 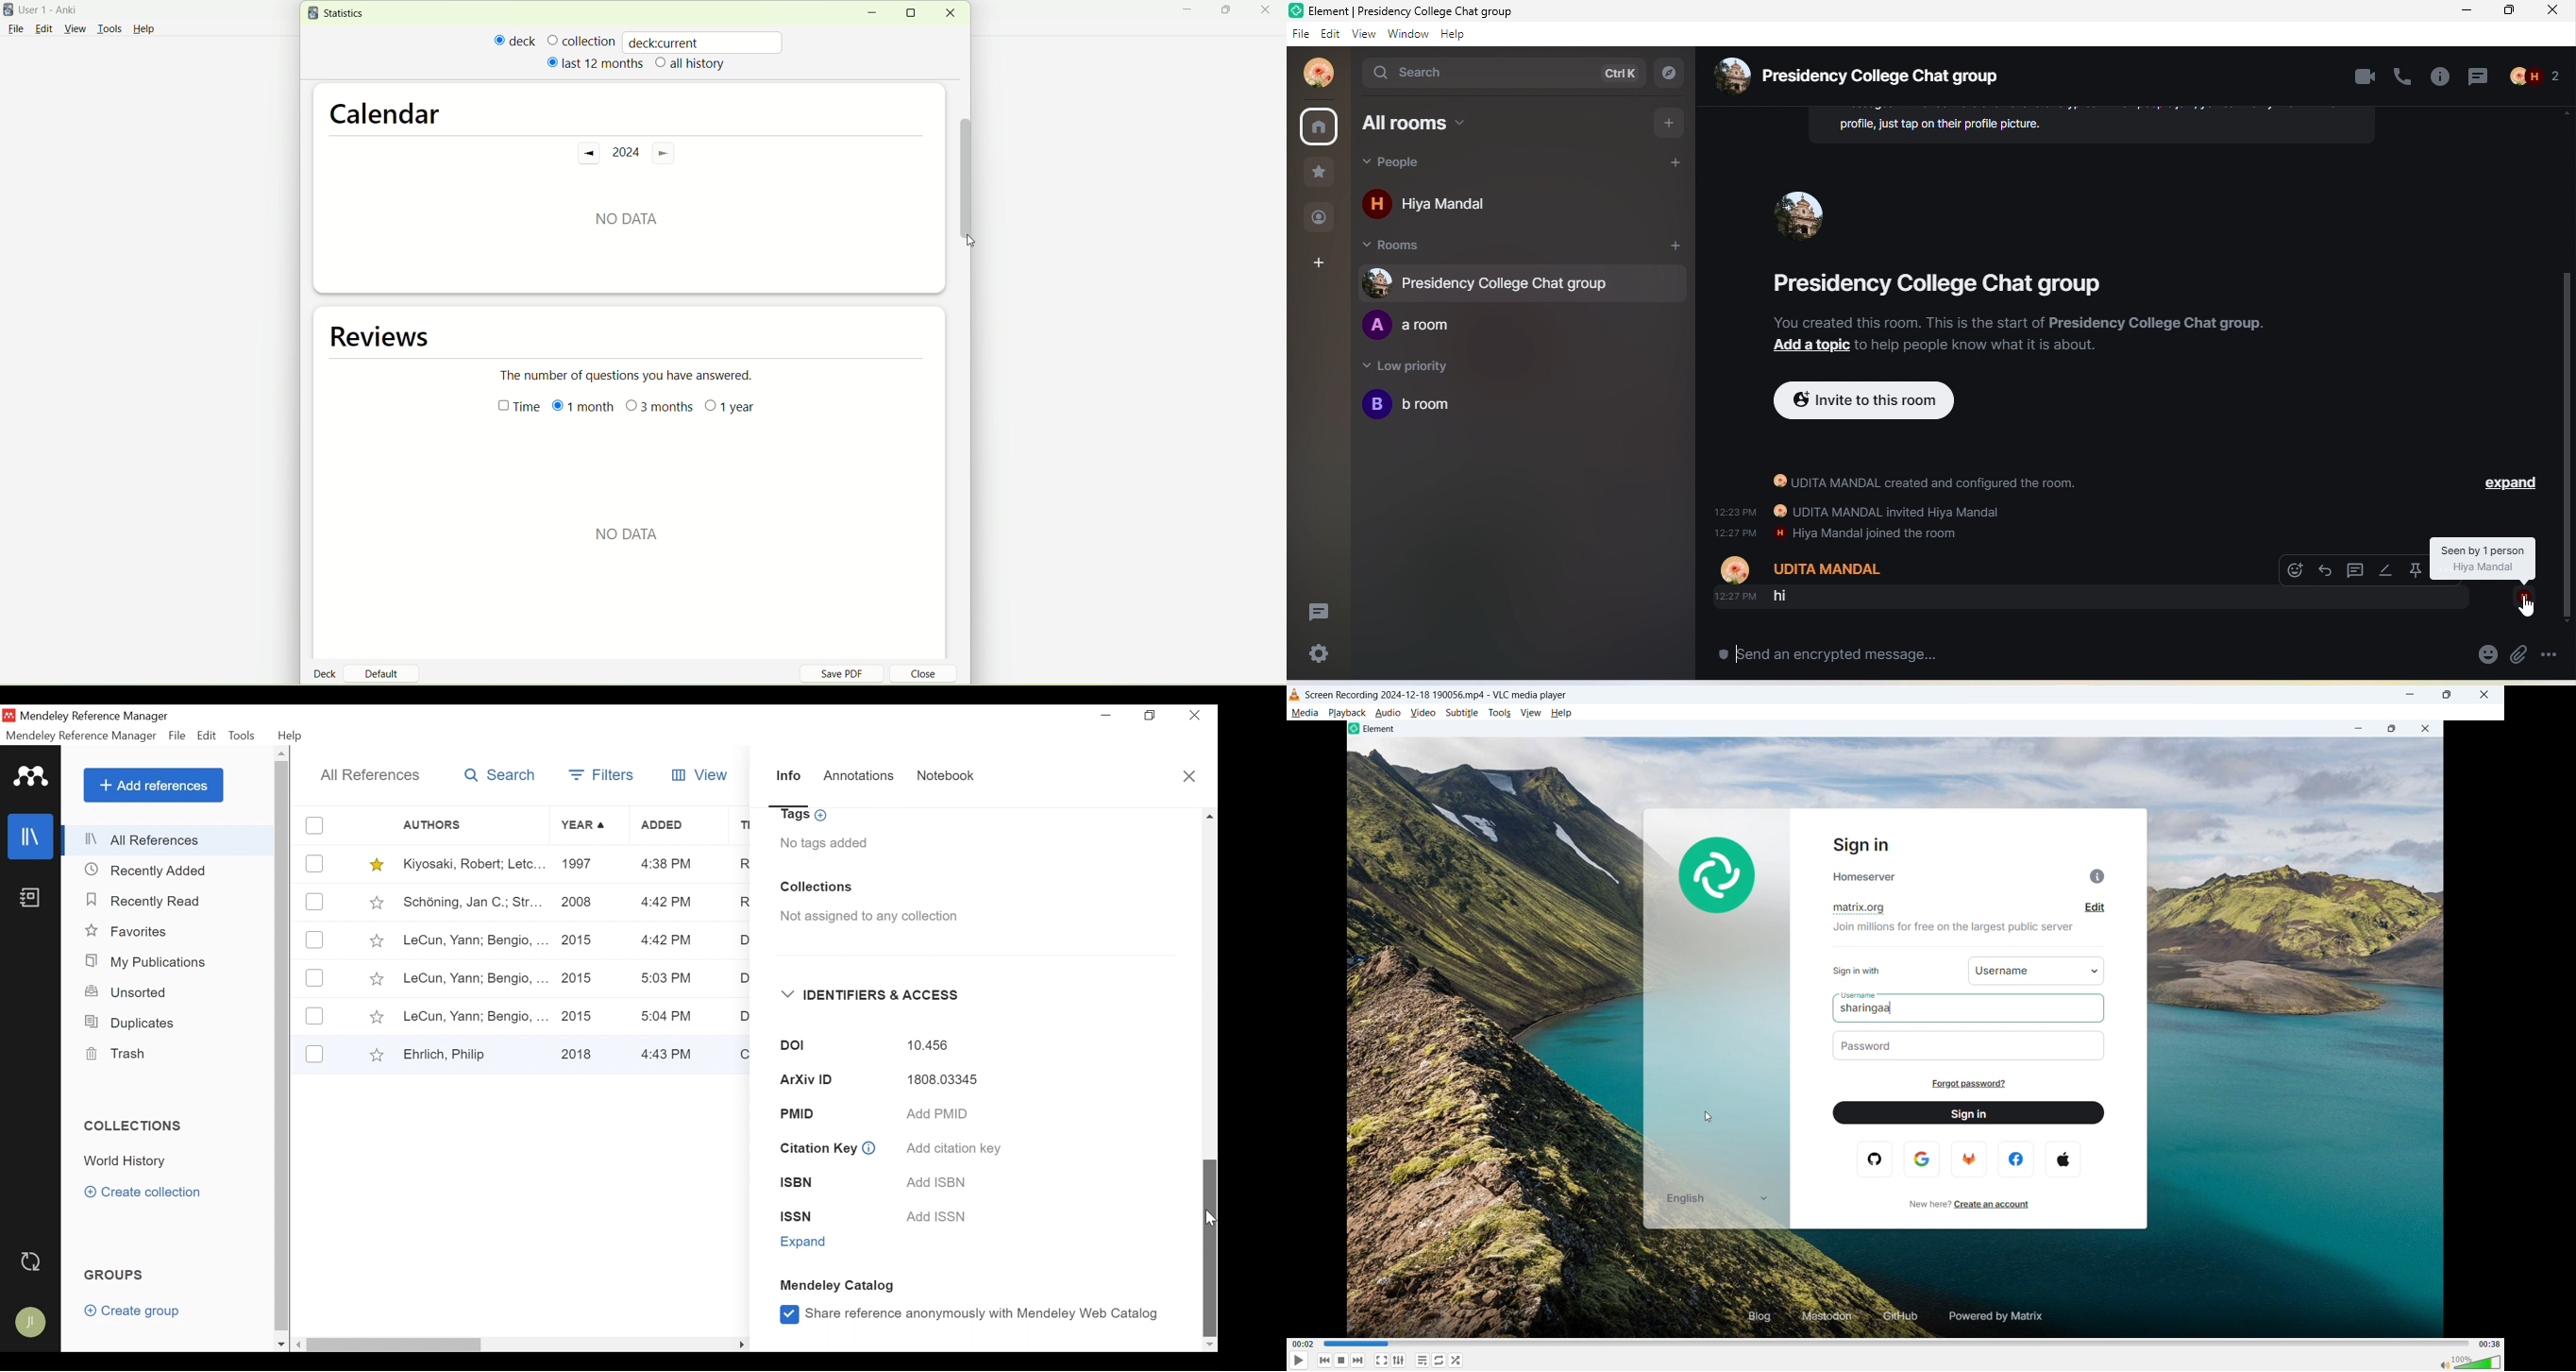 What do you see at coordinates (374, 864) in the screenshot?
I see `(un)select favorite` at bounding box center [374, 864].